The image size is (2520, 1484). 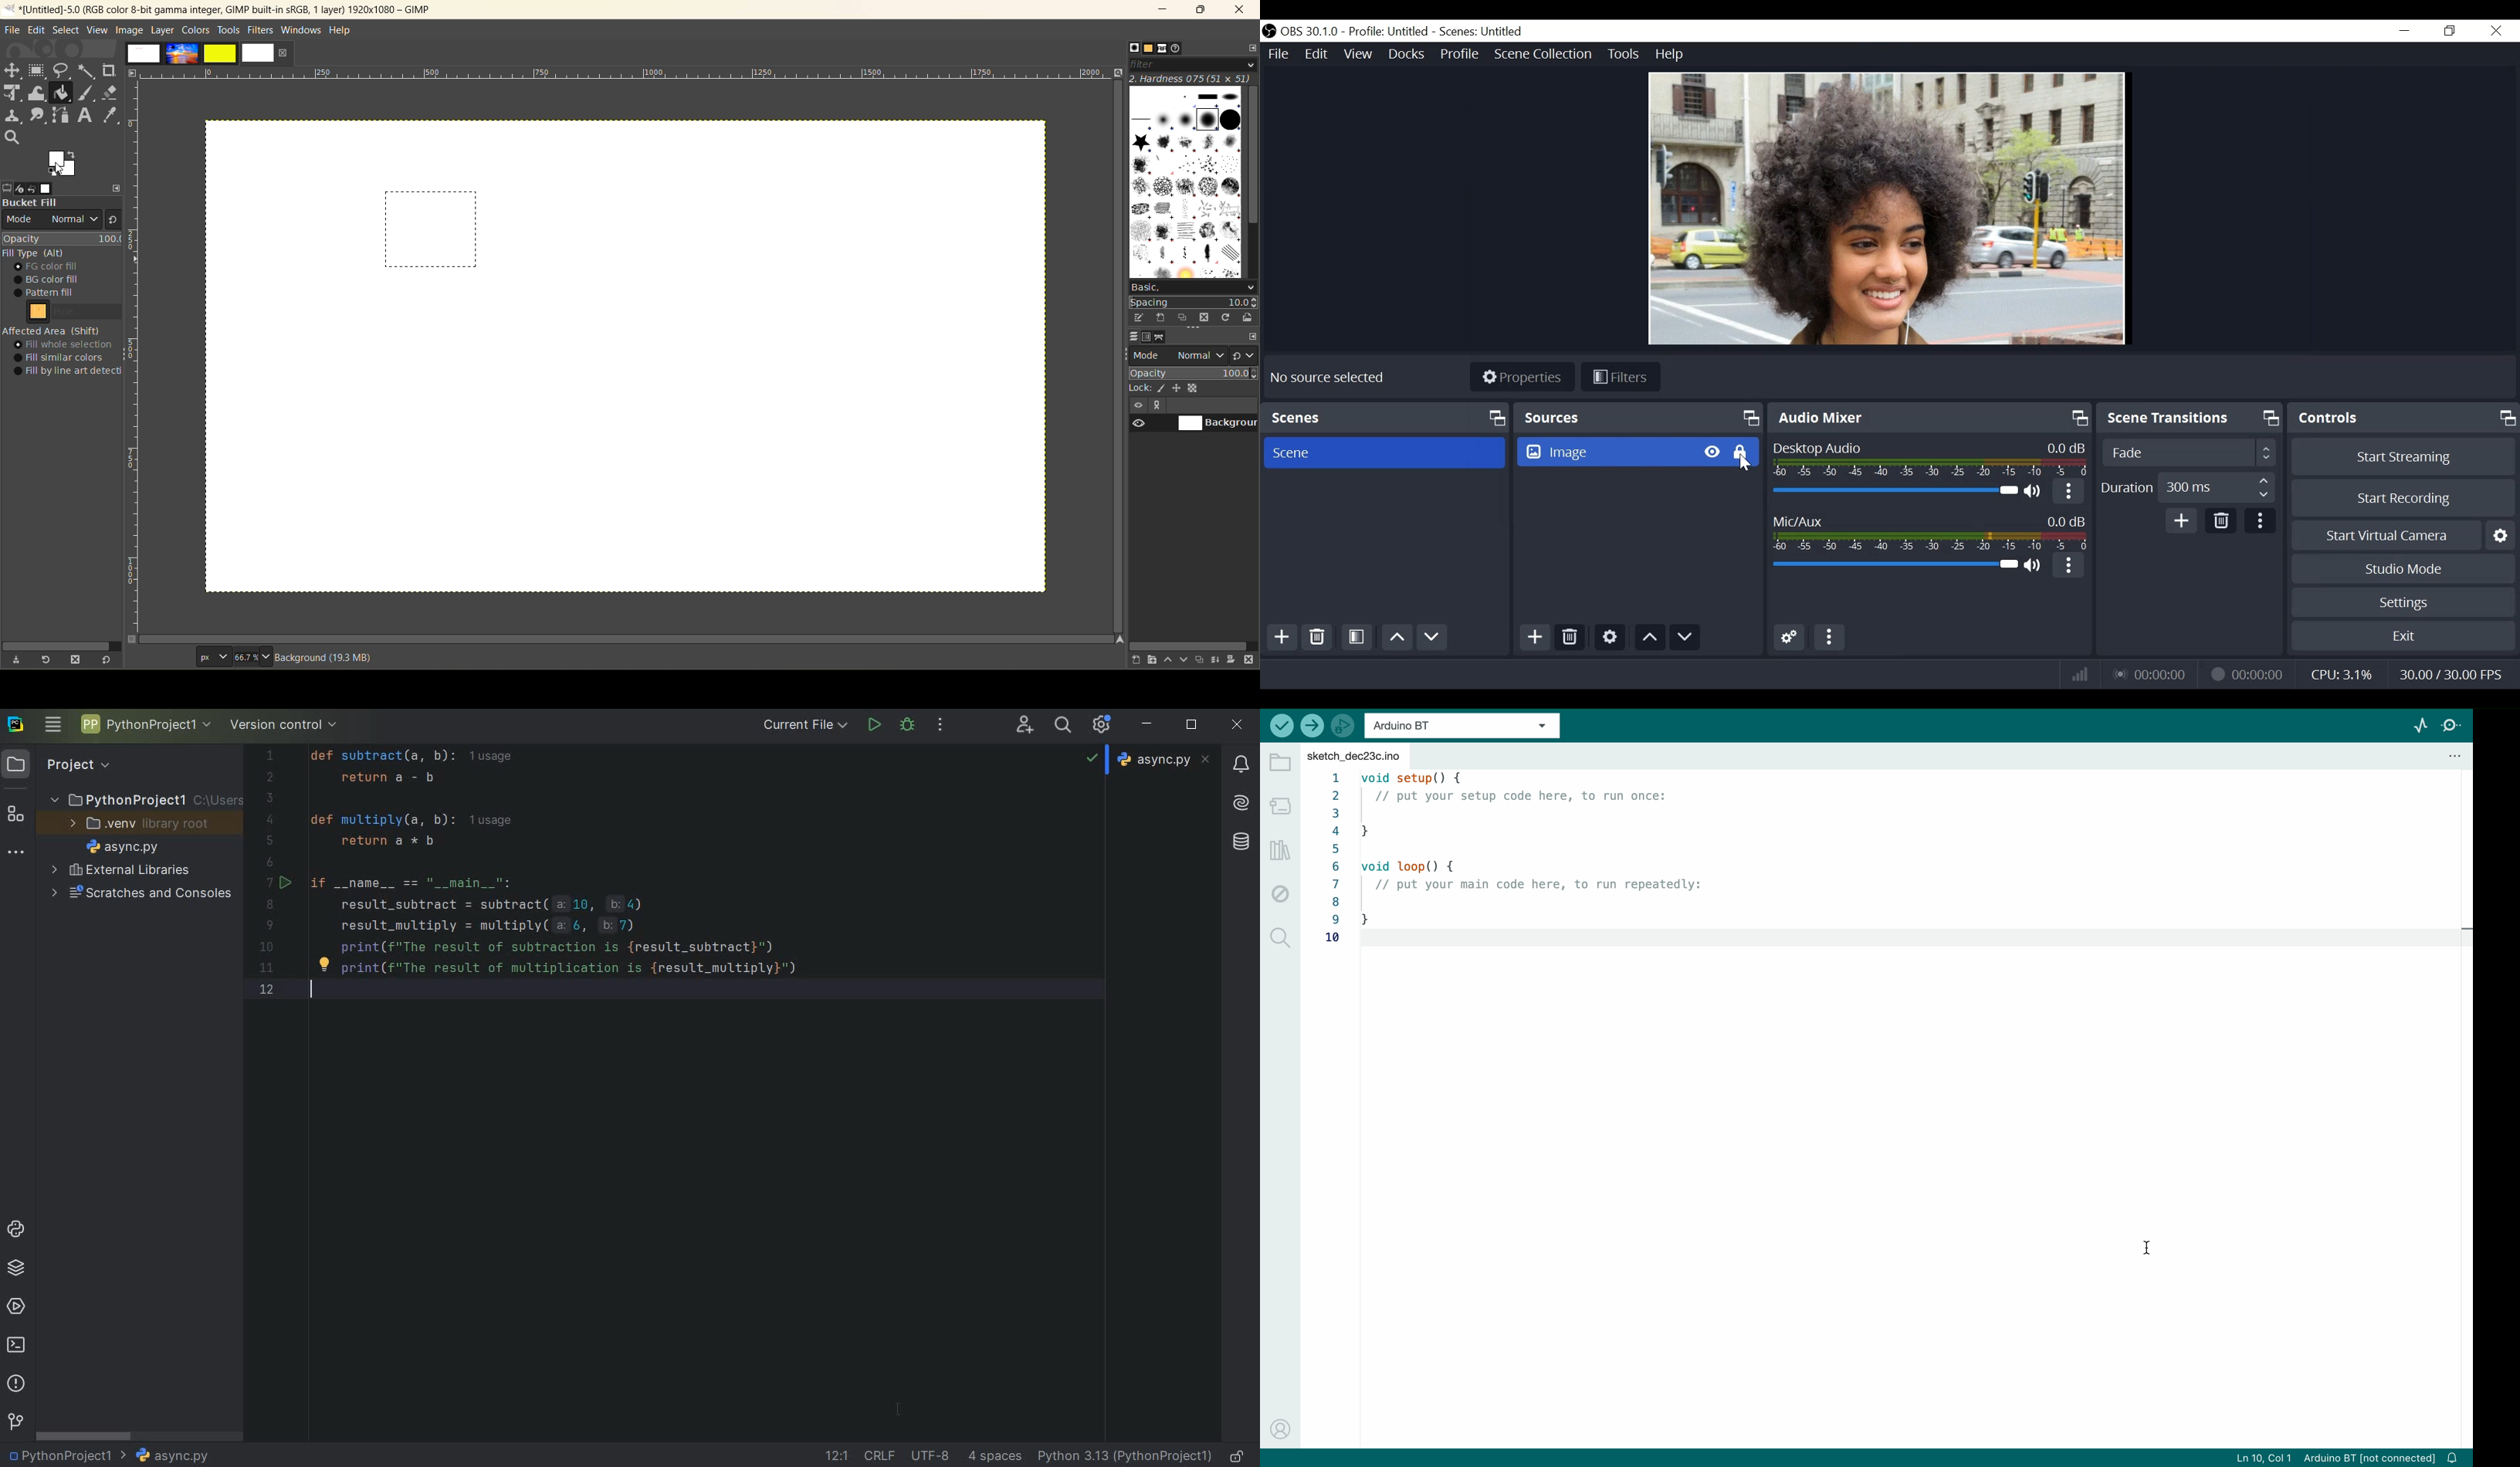 What do you see at coordinates (1251, 51) in the screenshot?
I see `configure` at bounding box center [1251, 51].